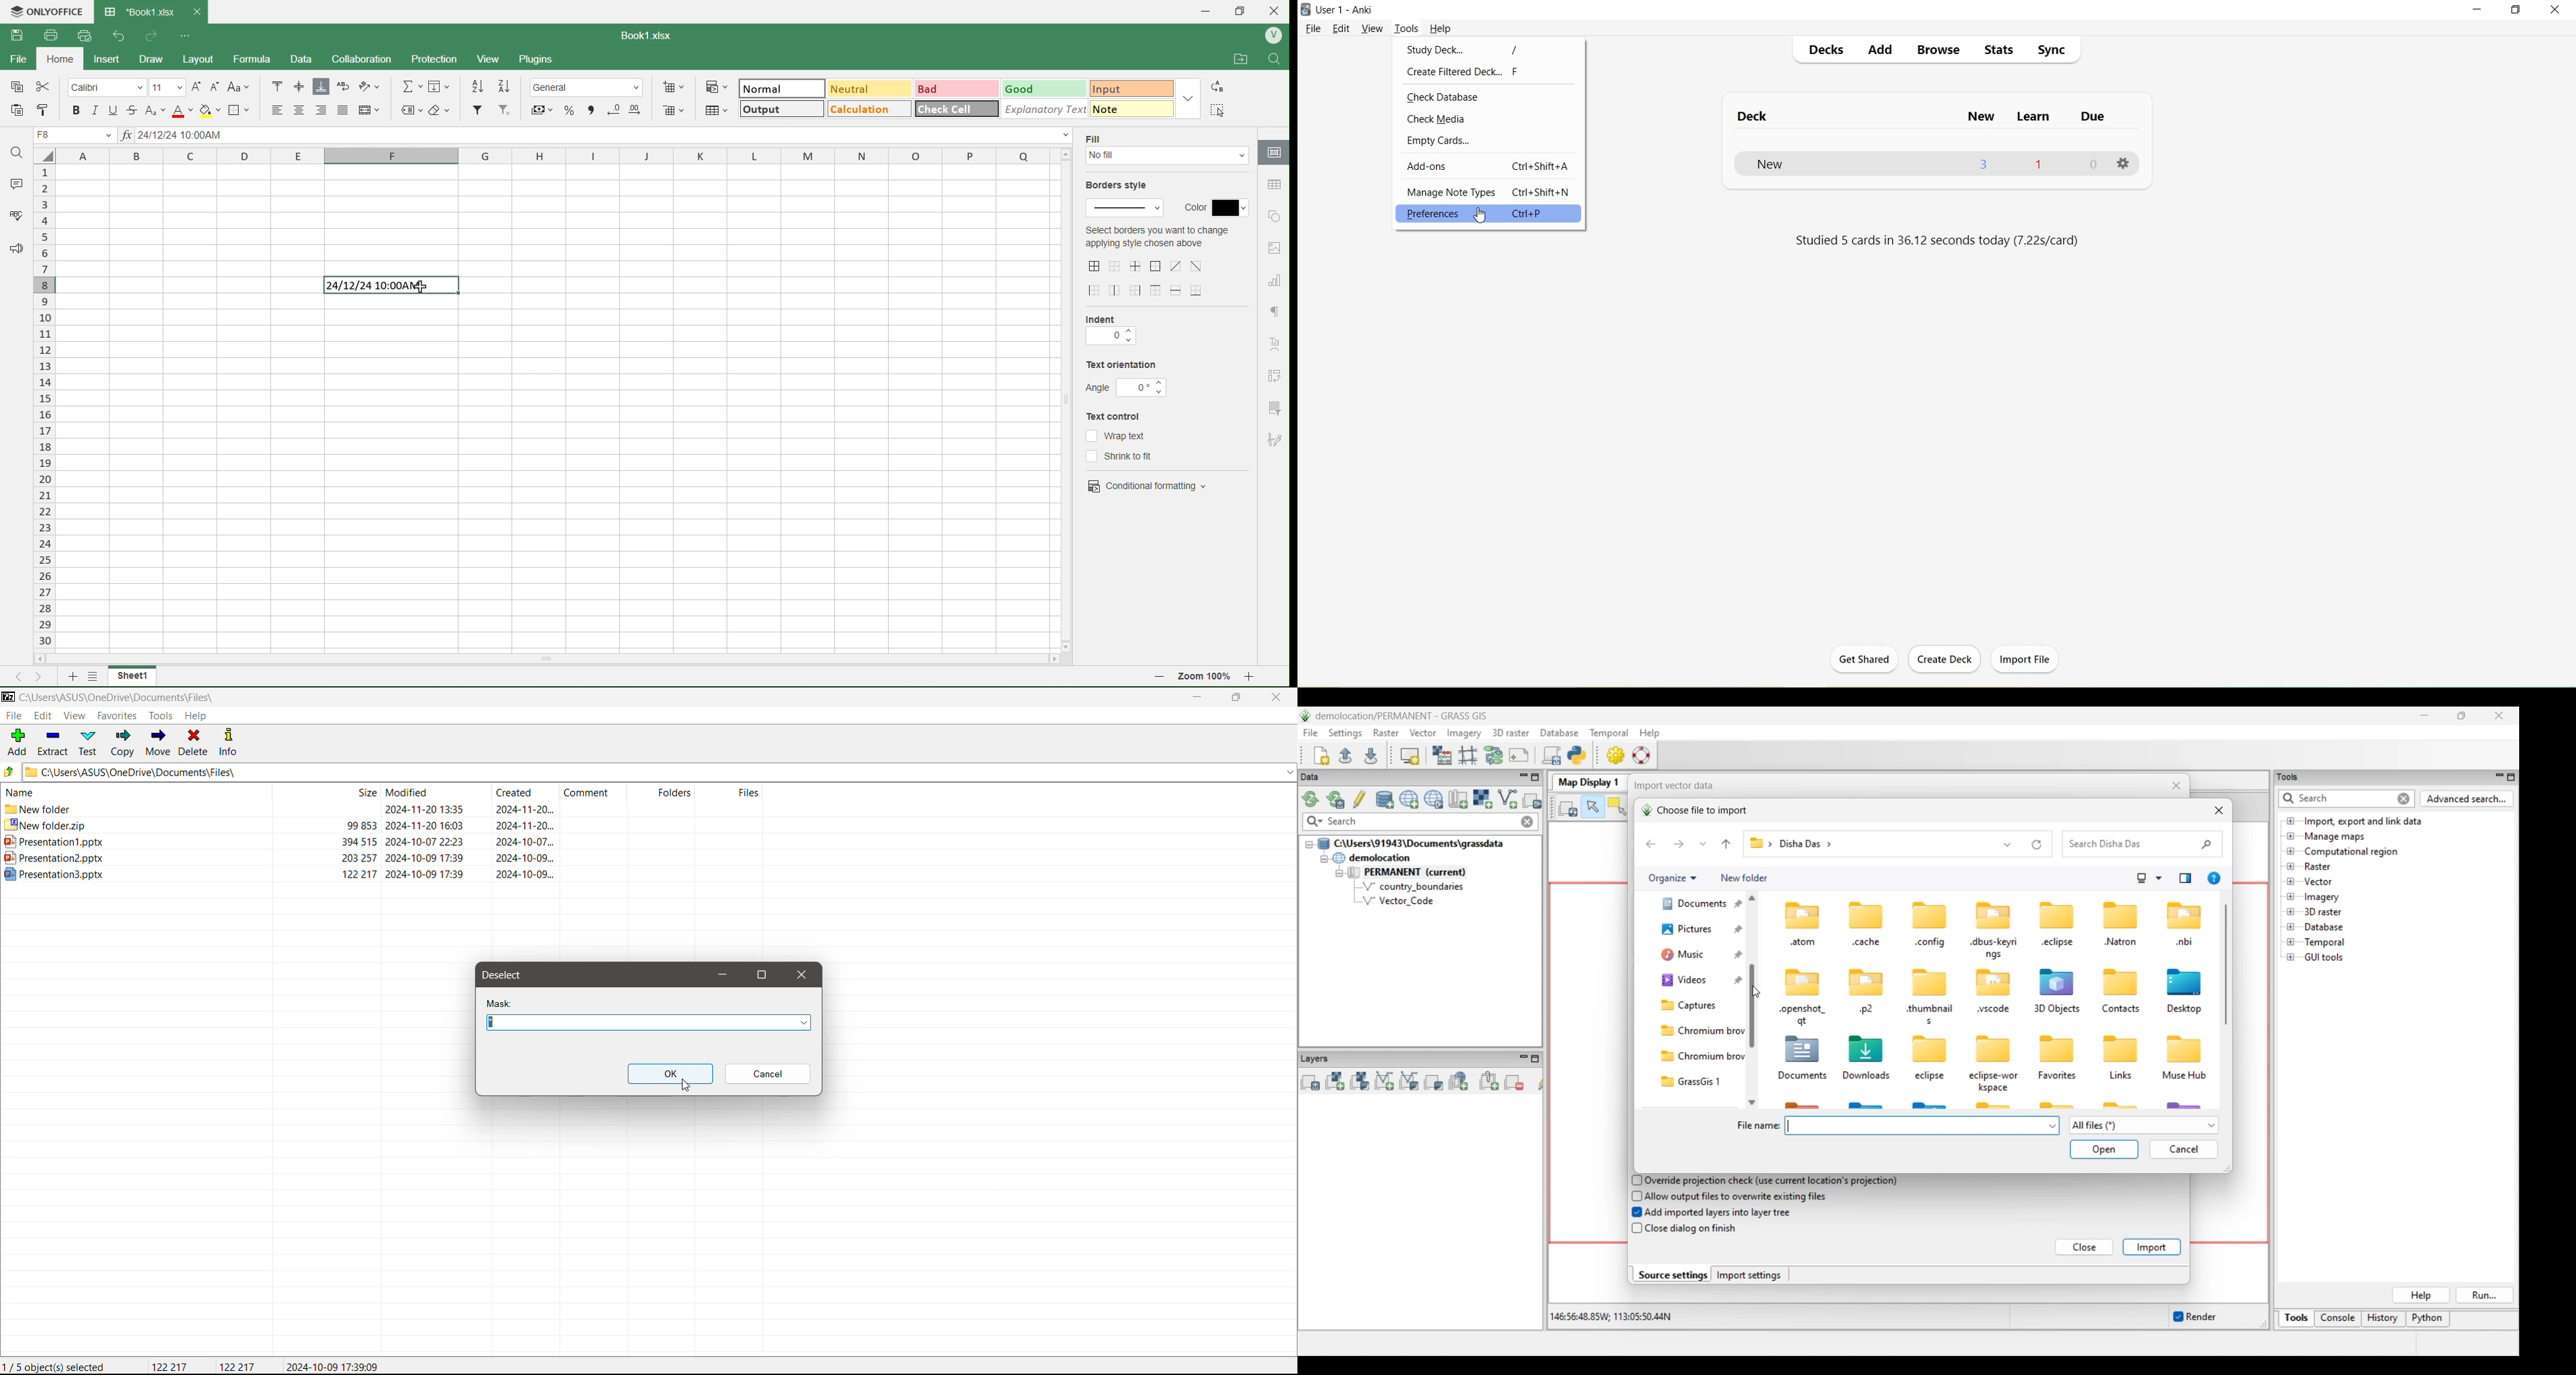  I want to click on Fill Option, so click(77, 137).